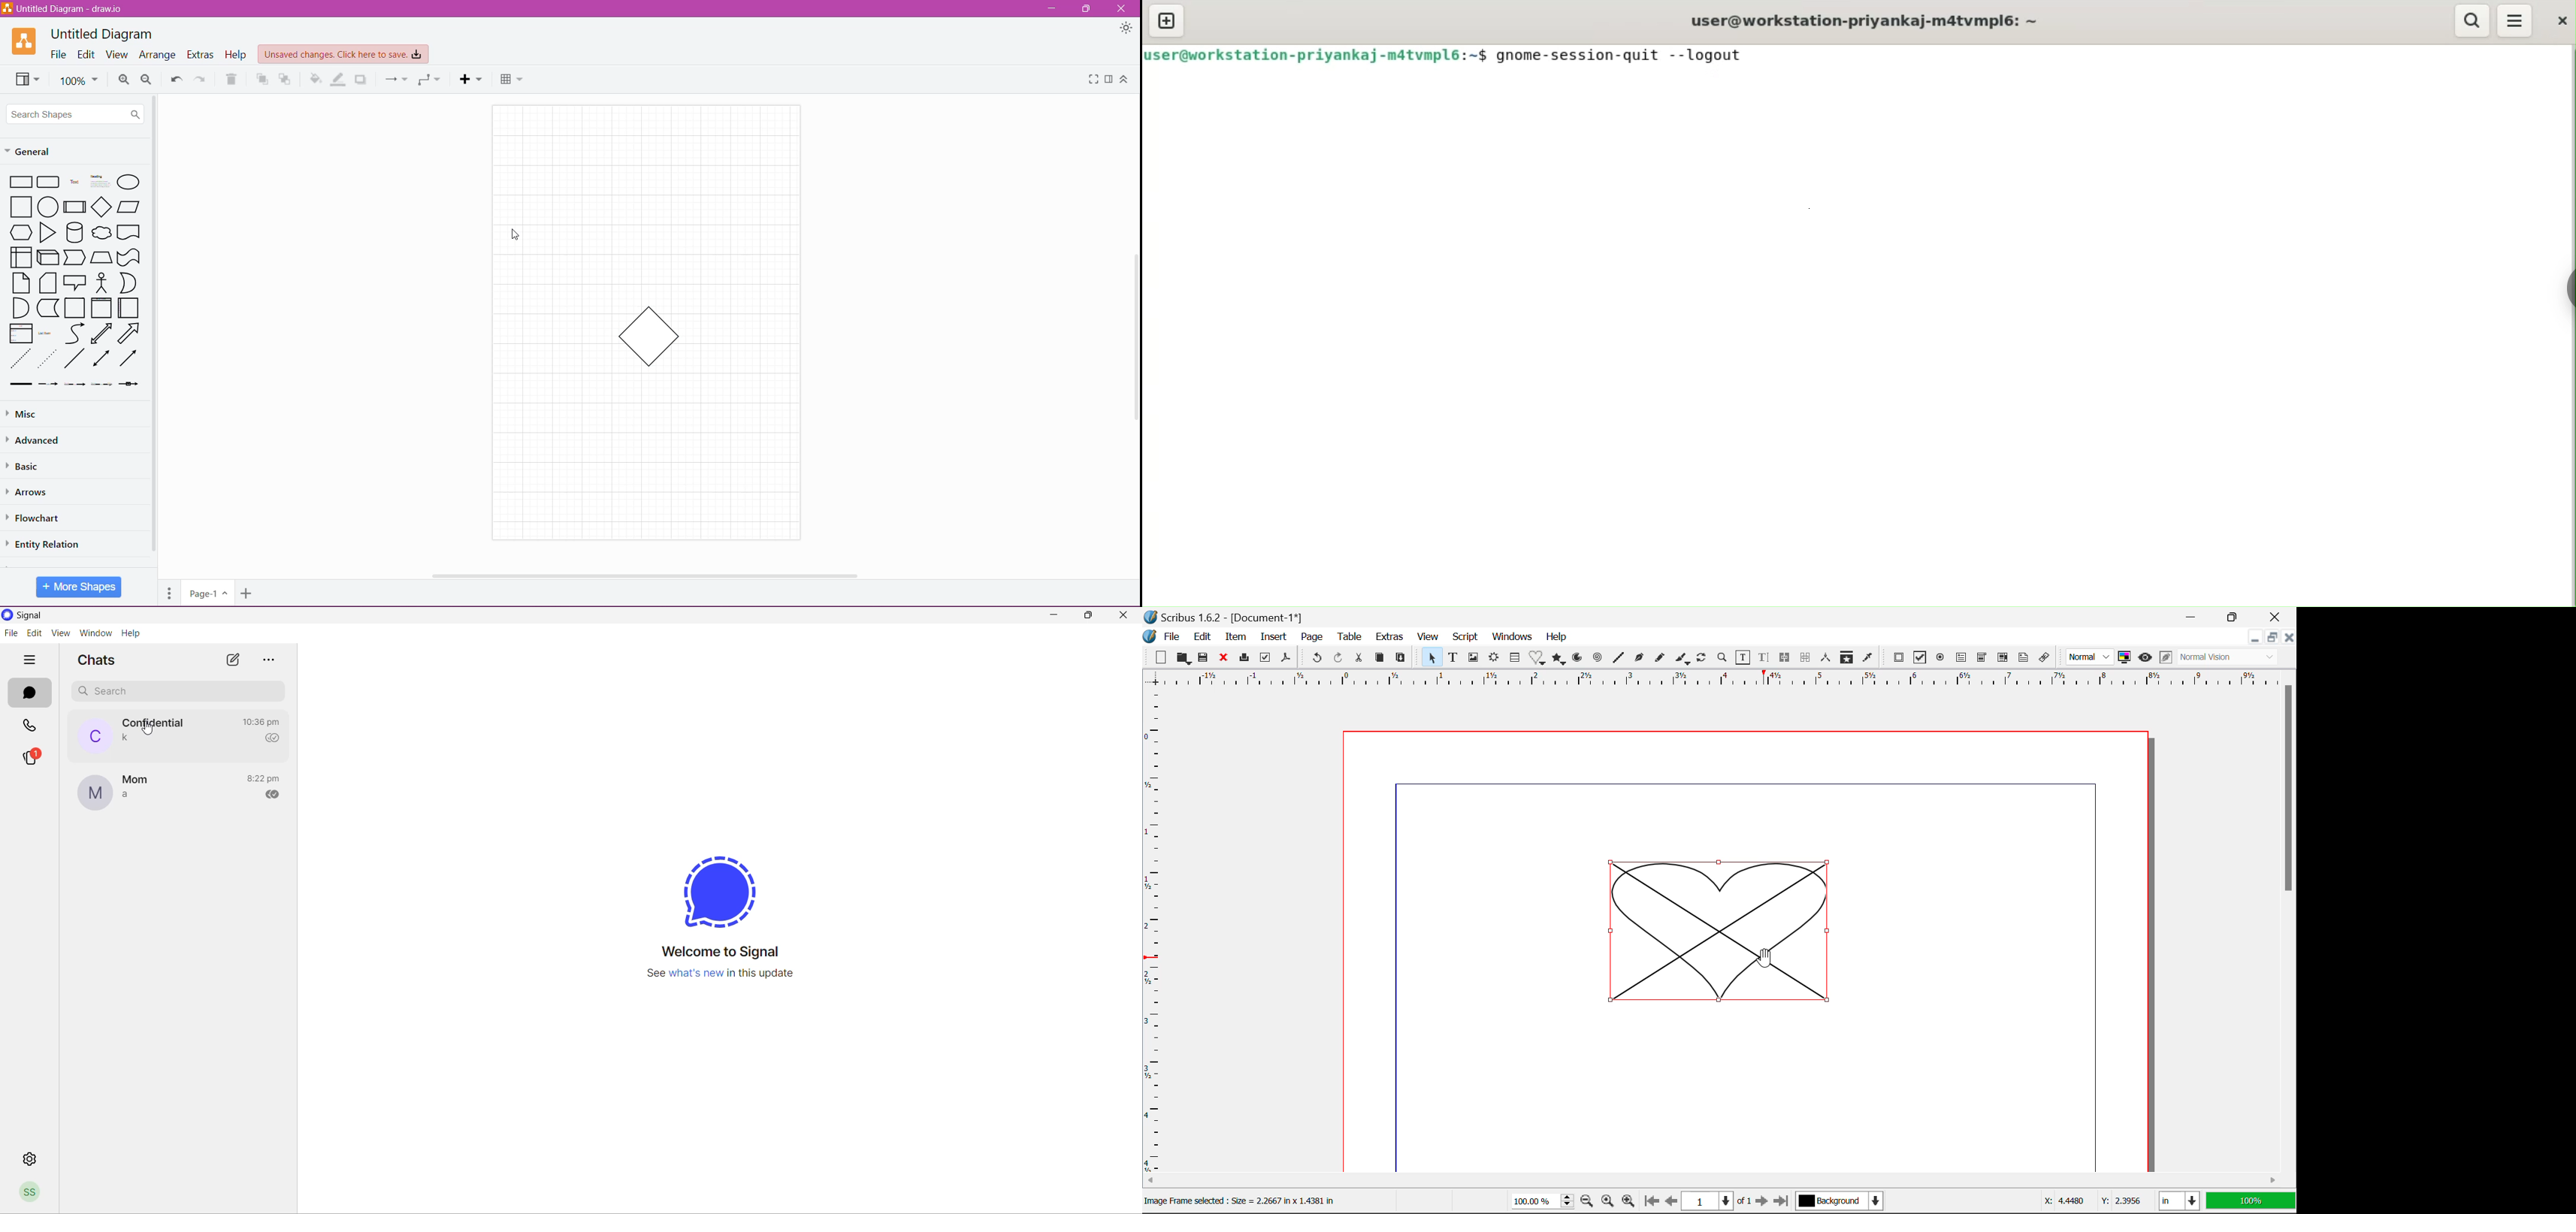  I want to click on Delete, so click(231, 79).